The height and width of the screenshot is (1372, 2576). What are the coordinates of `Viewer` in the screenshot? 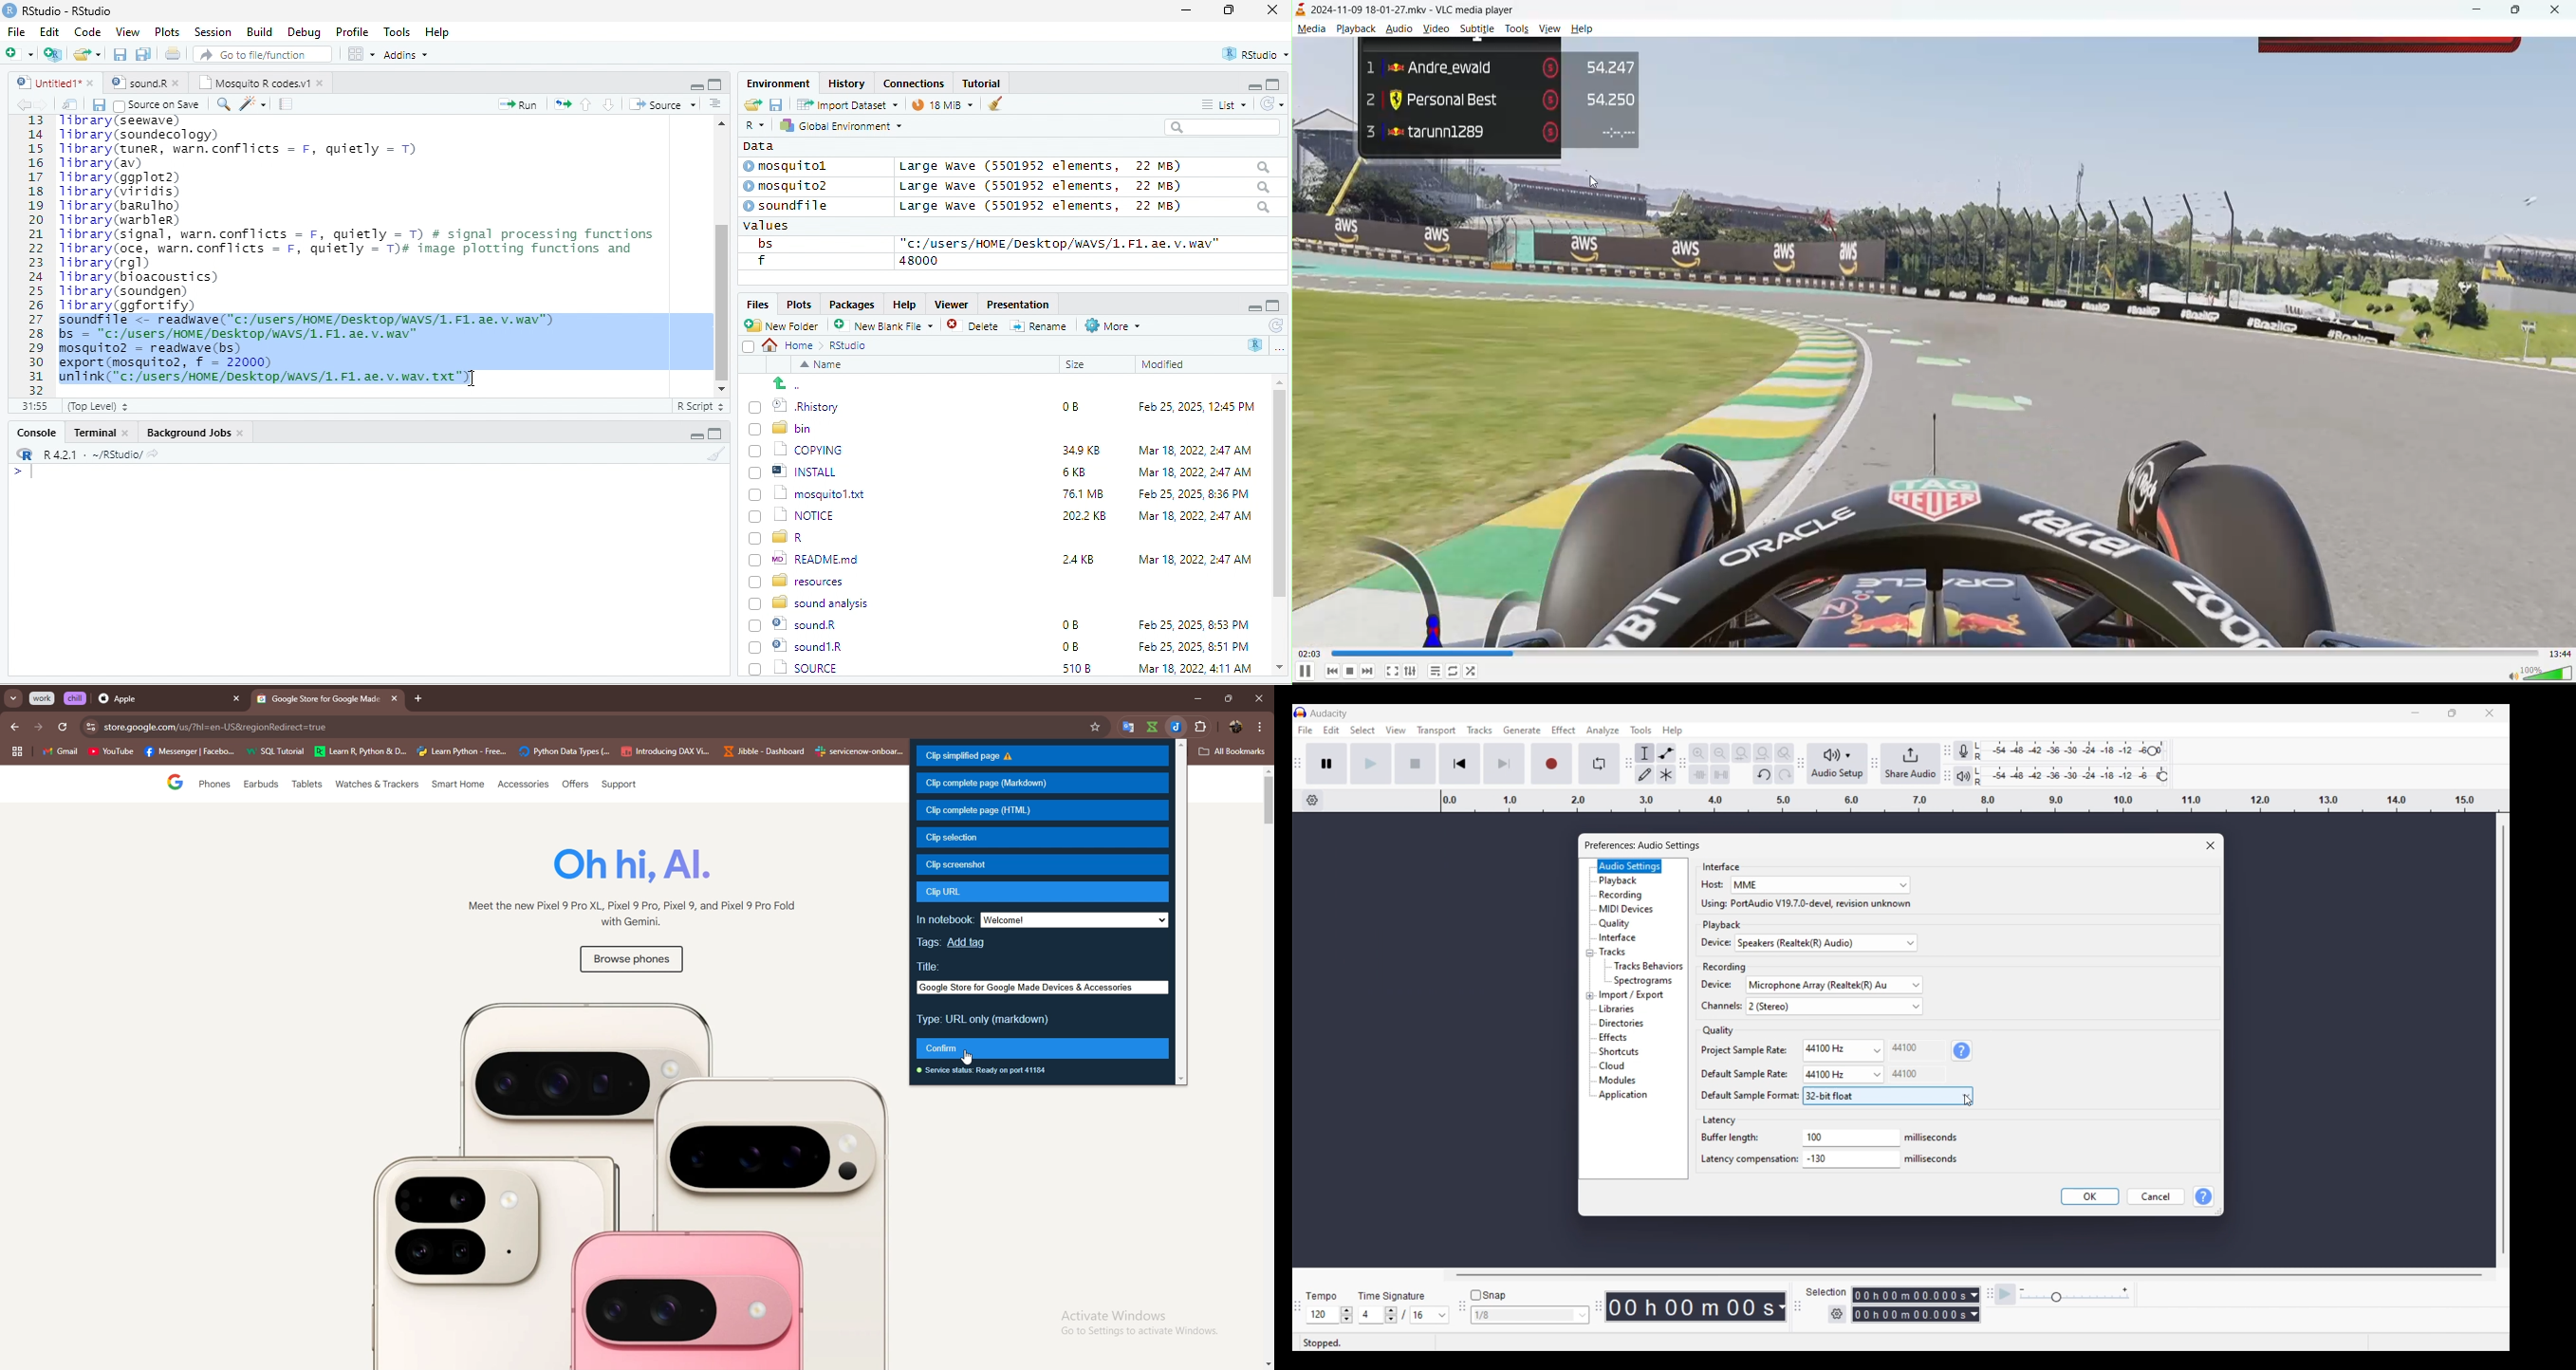 It's located at (949, 305).